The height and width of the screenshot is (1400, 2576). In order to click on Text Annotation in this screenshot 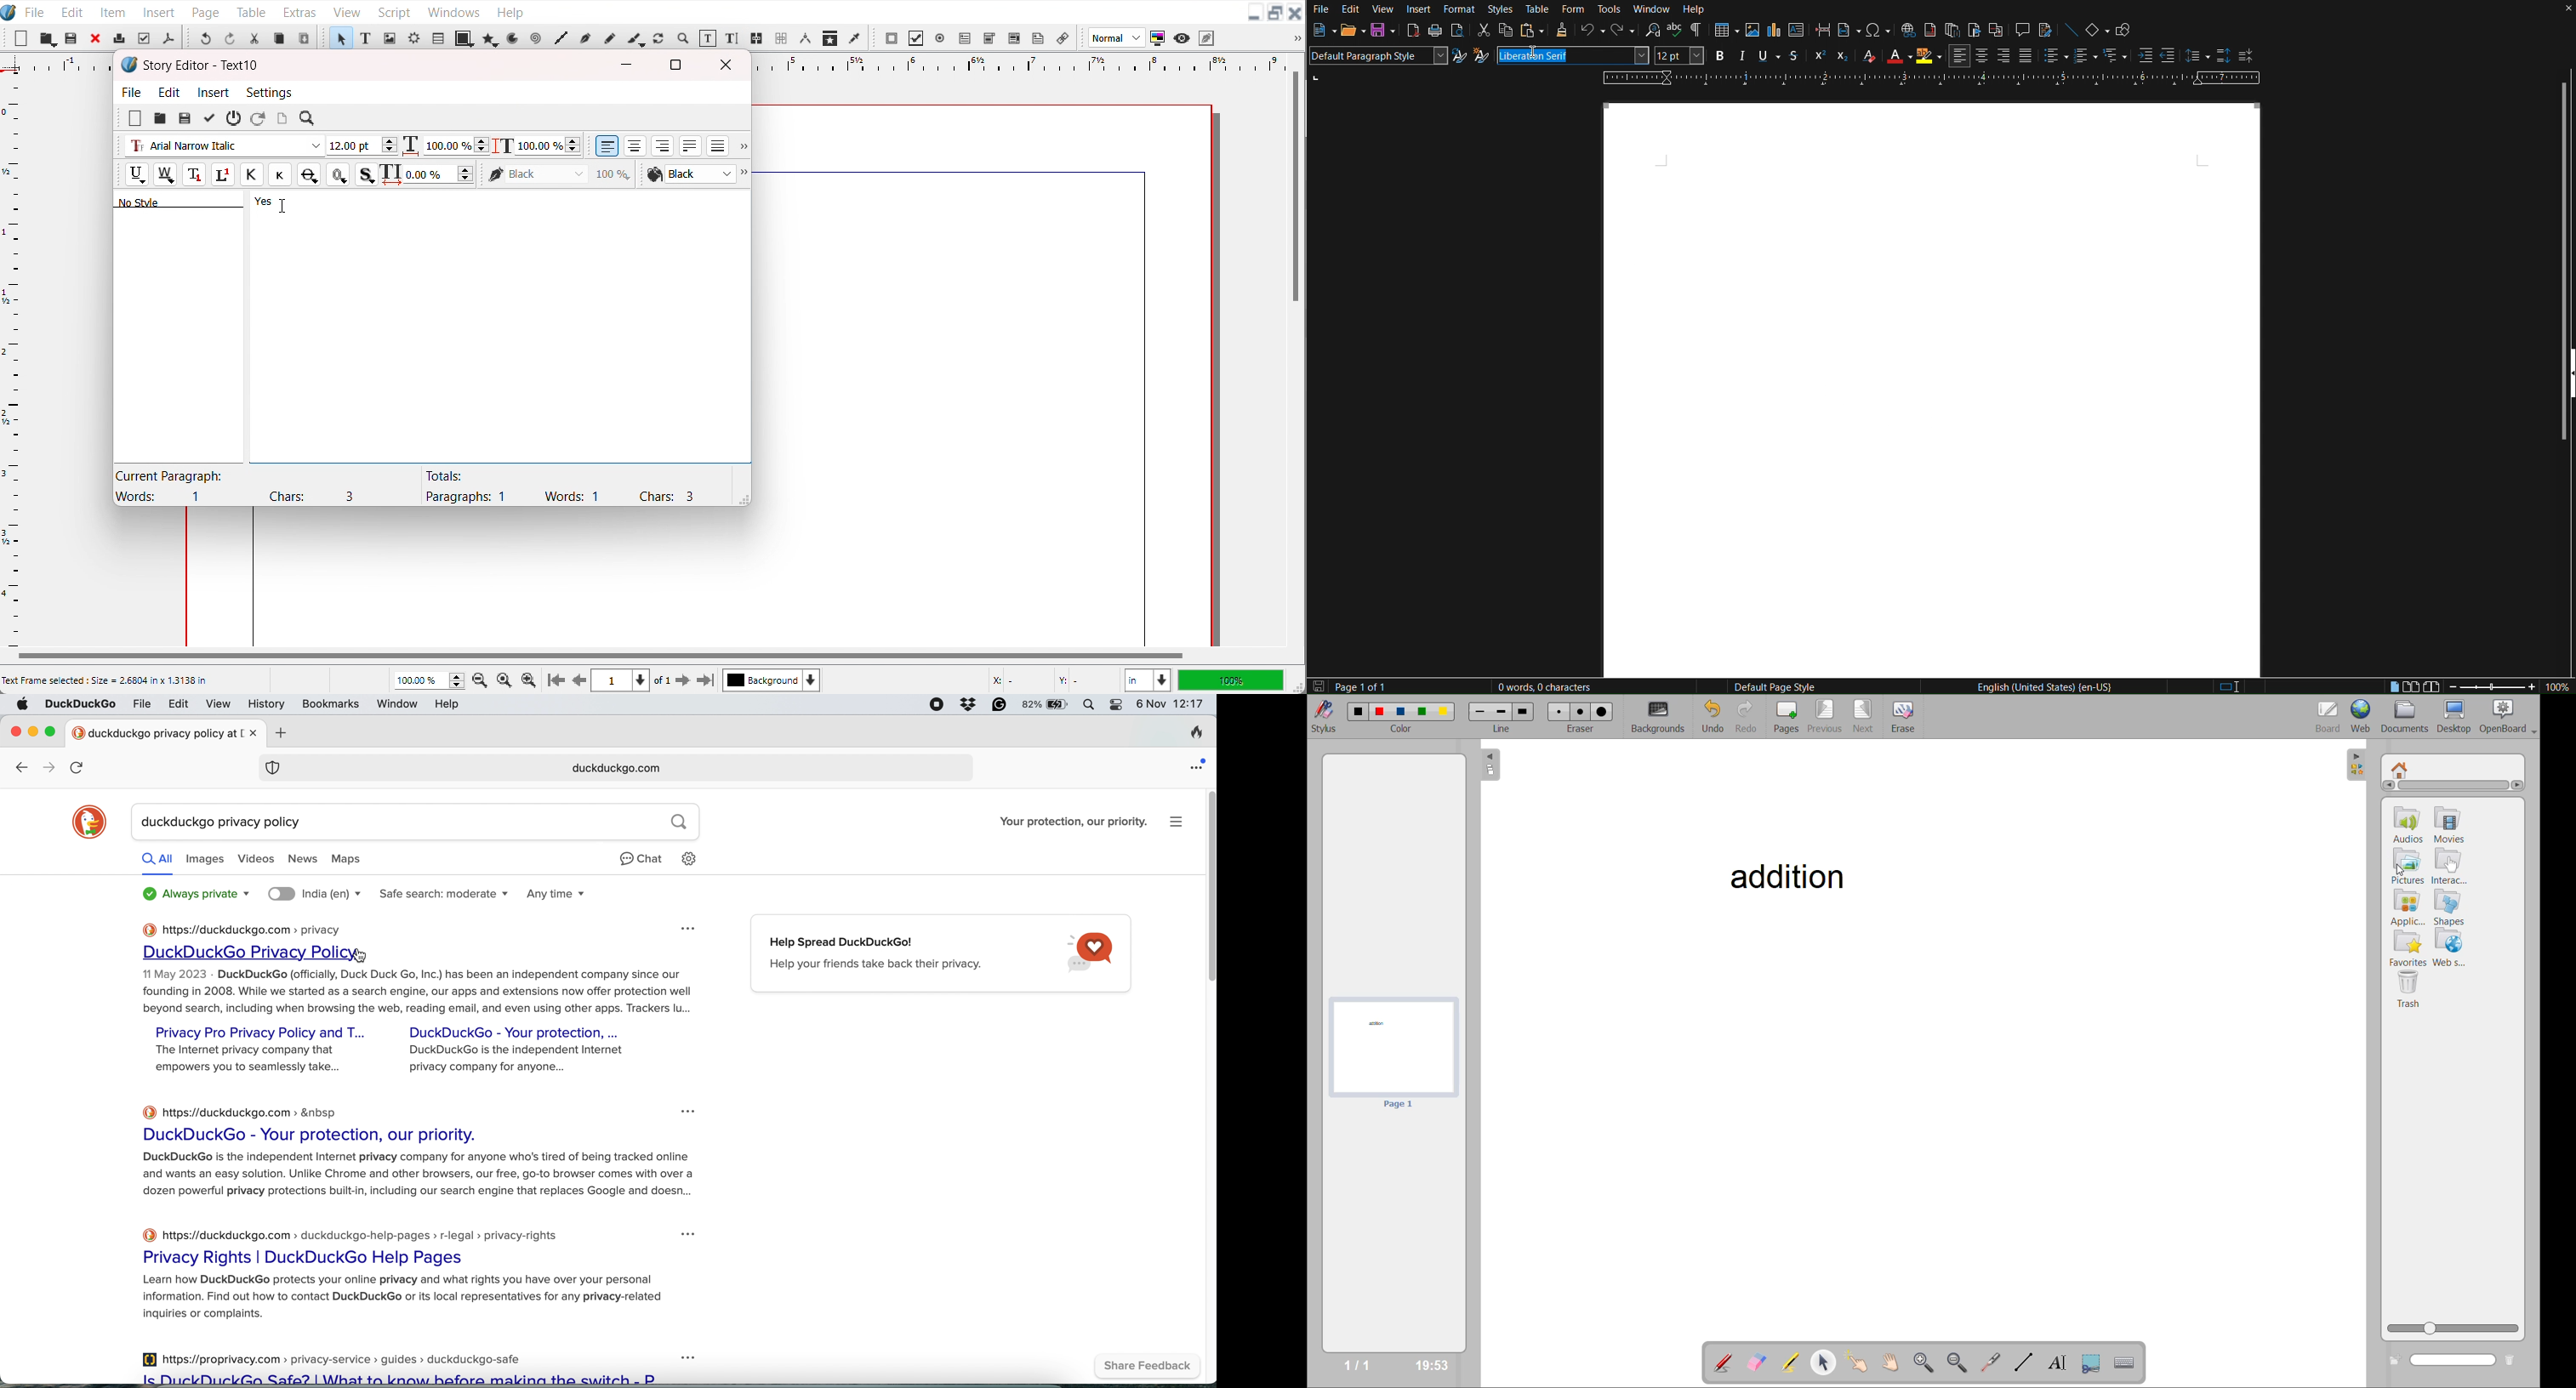, I will do `click(1038, 38)`.